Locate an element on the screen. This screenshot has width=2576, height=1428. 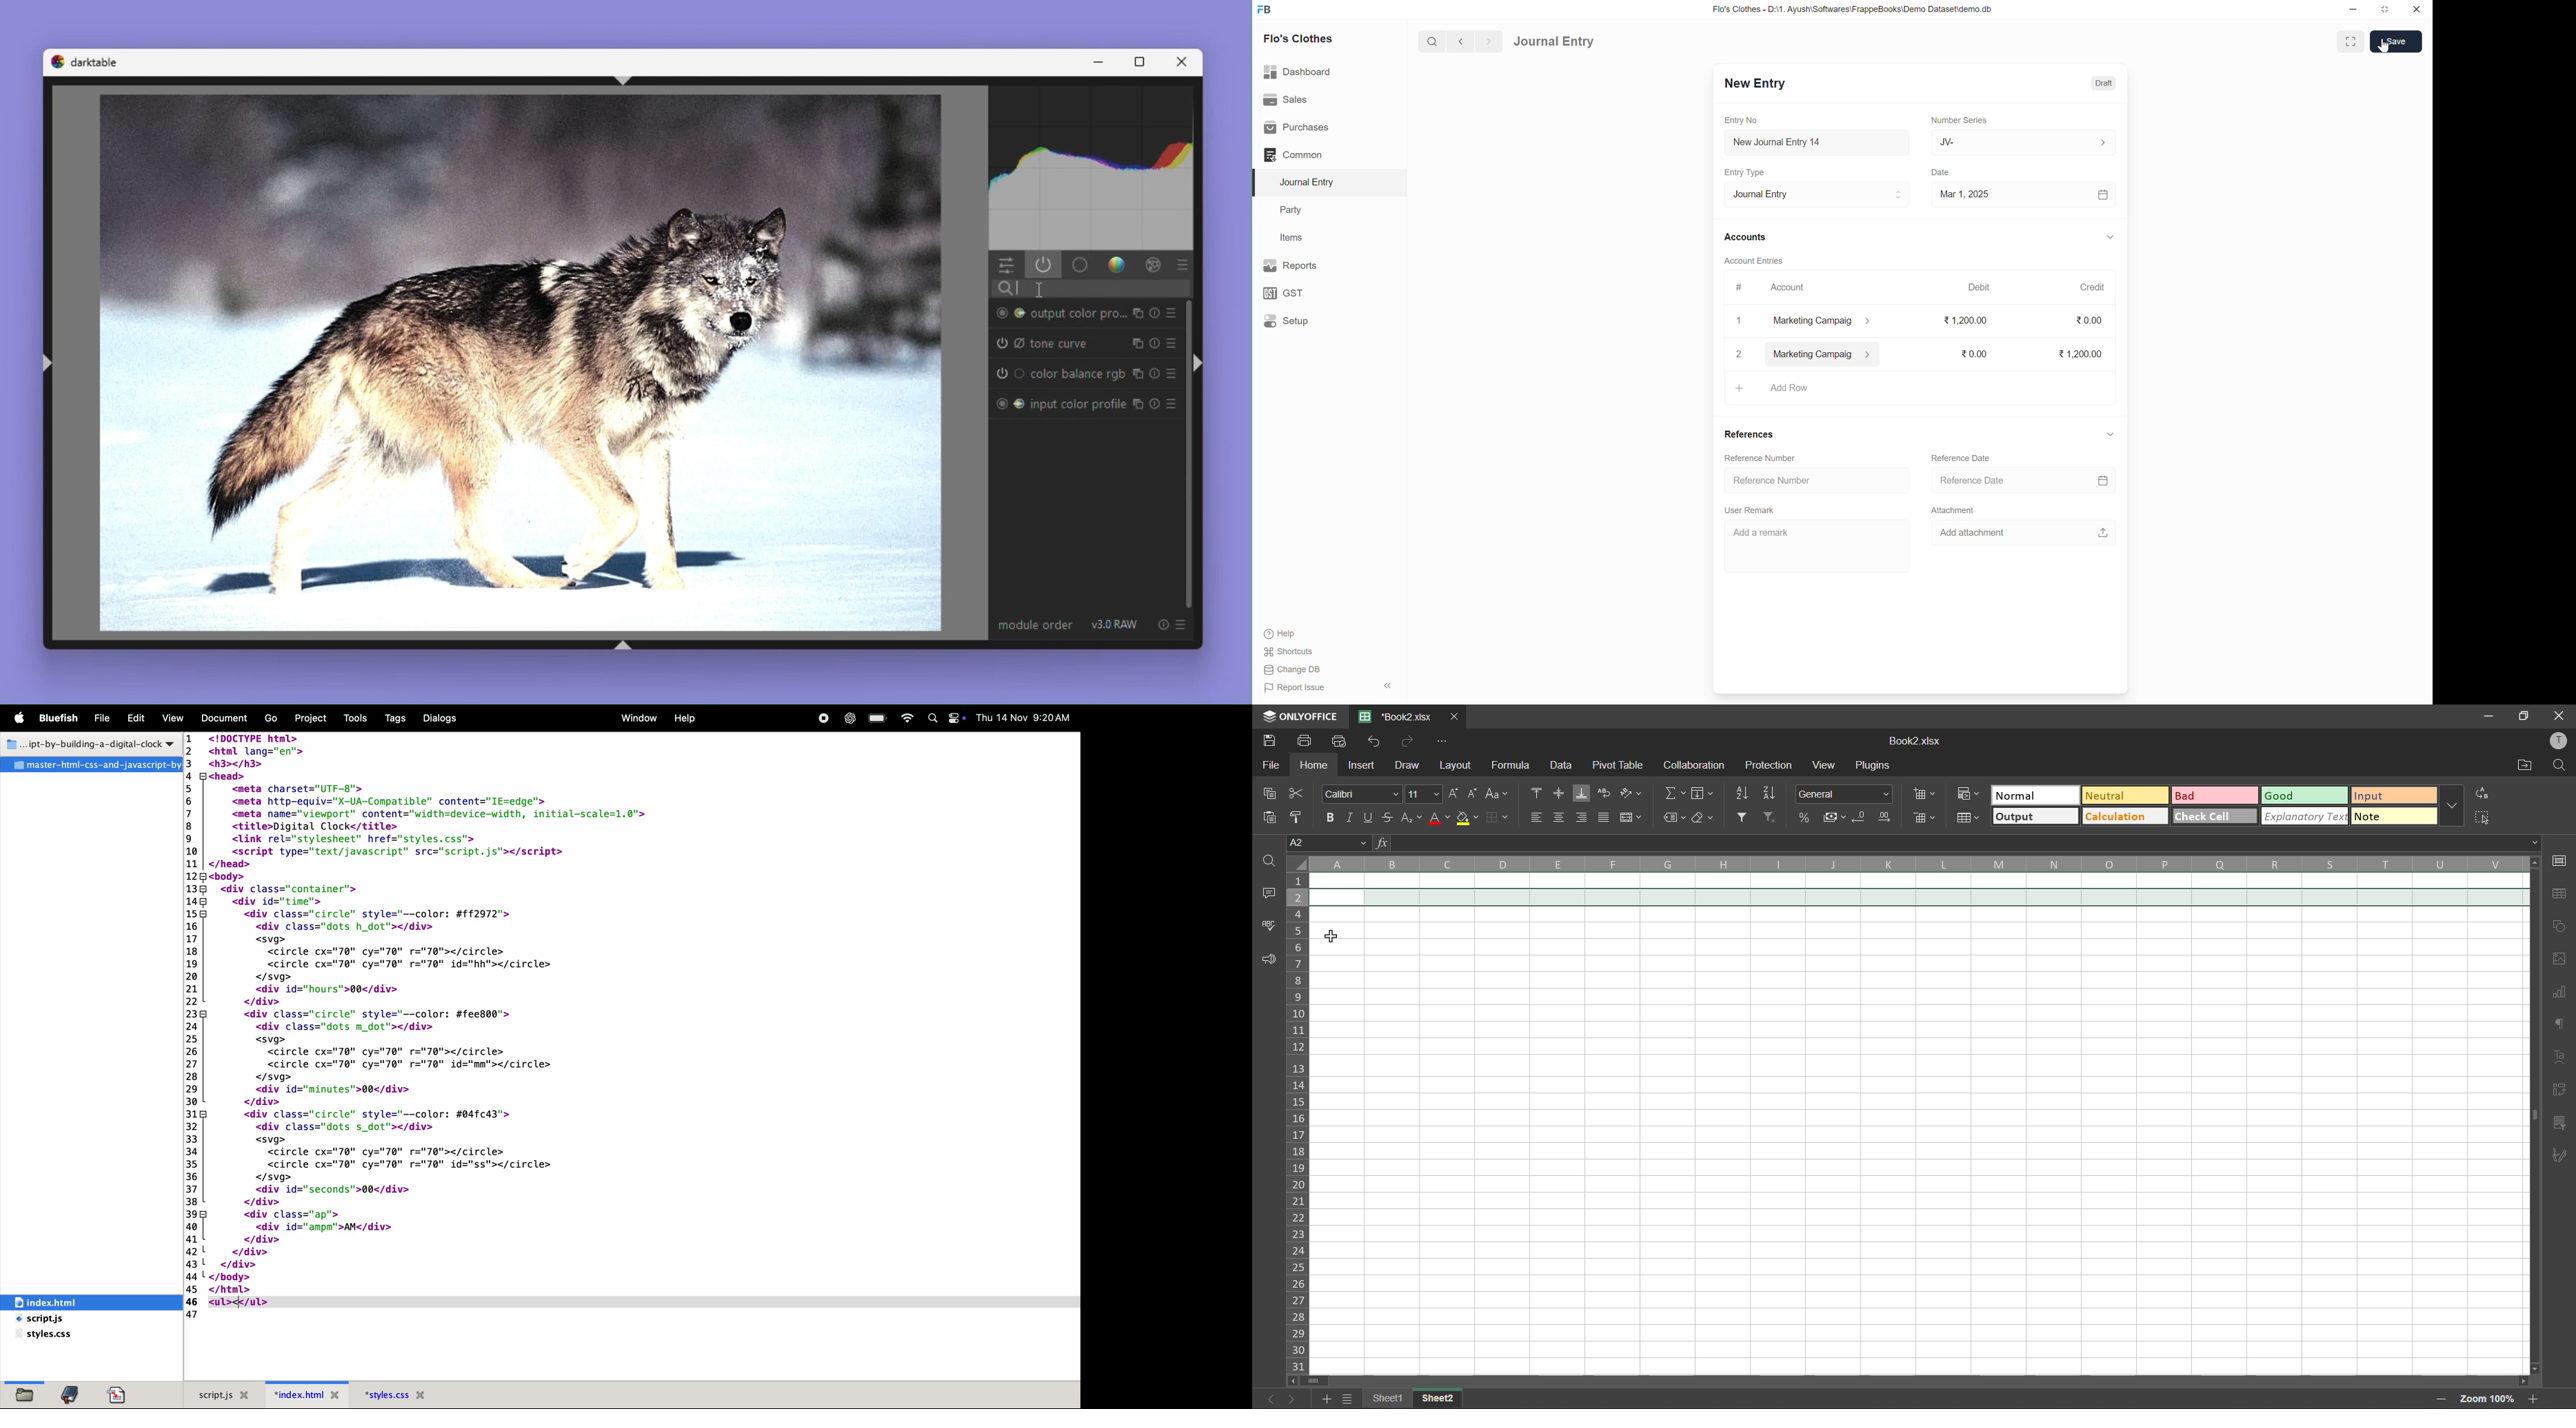
minimize is located at coordinates (2353, 10).